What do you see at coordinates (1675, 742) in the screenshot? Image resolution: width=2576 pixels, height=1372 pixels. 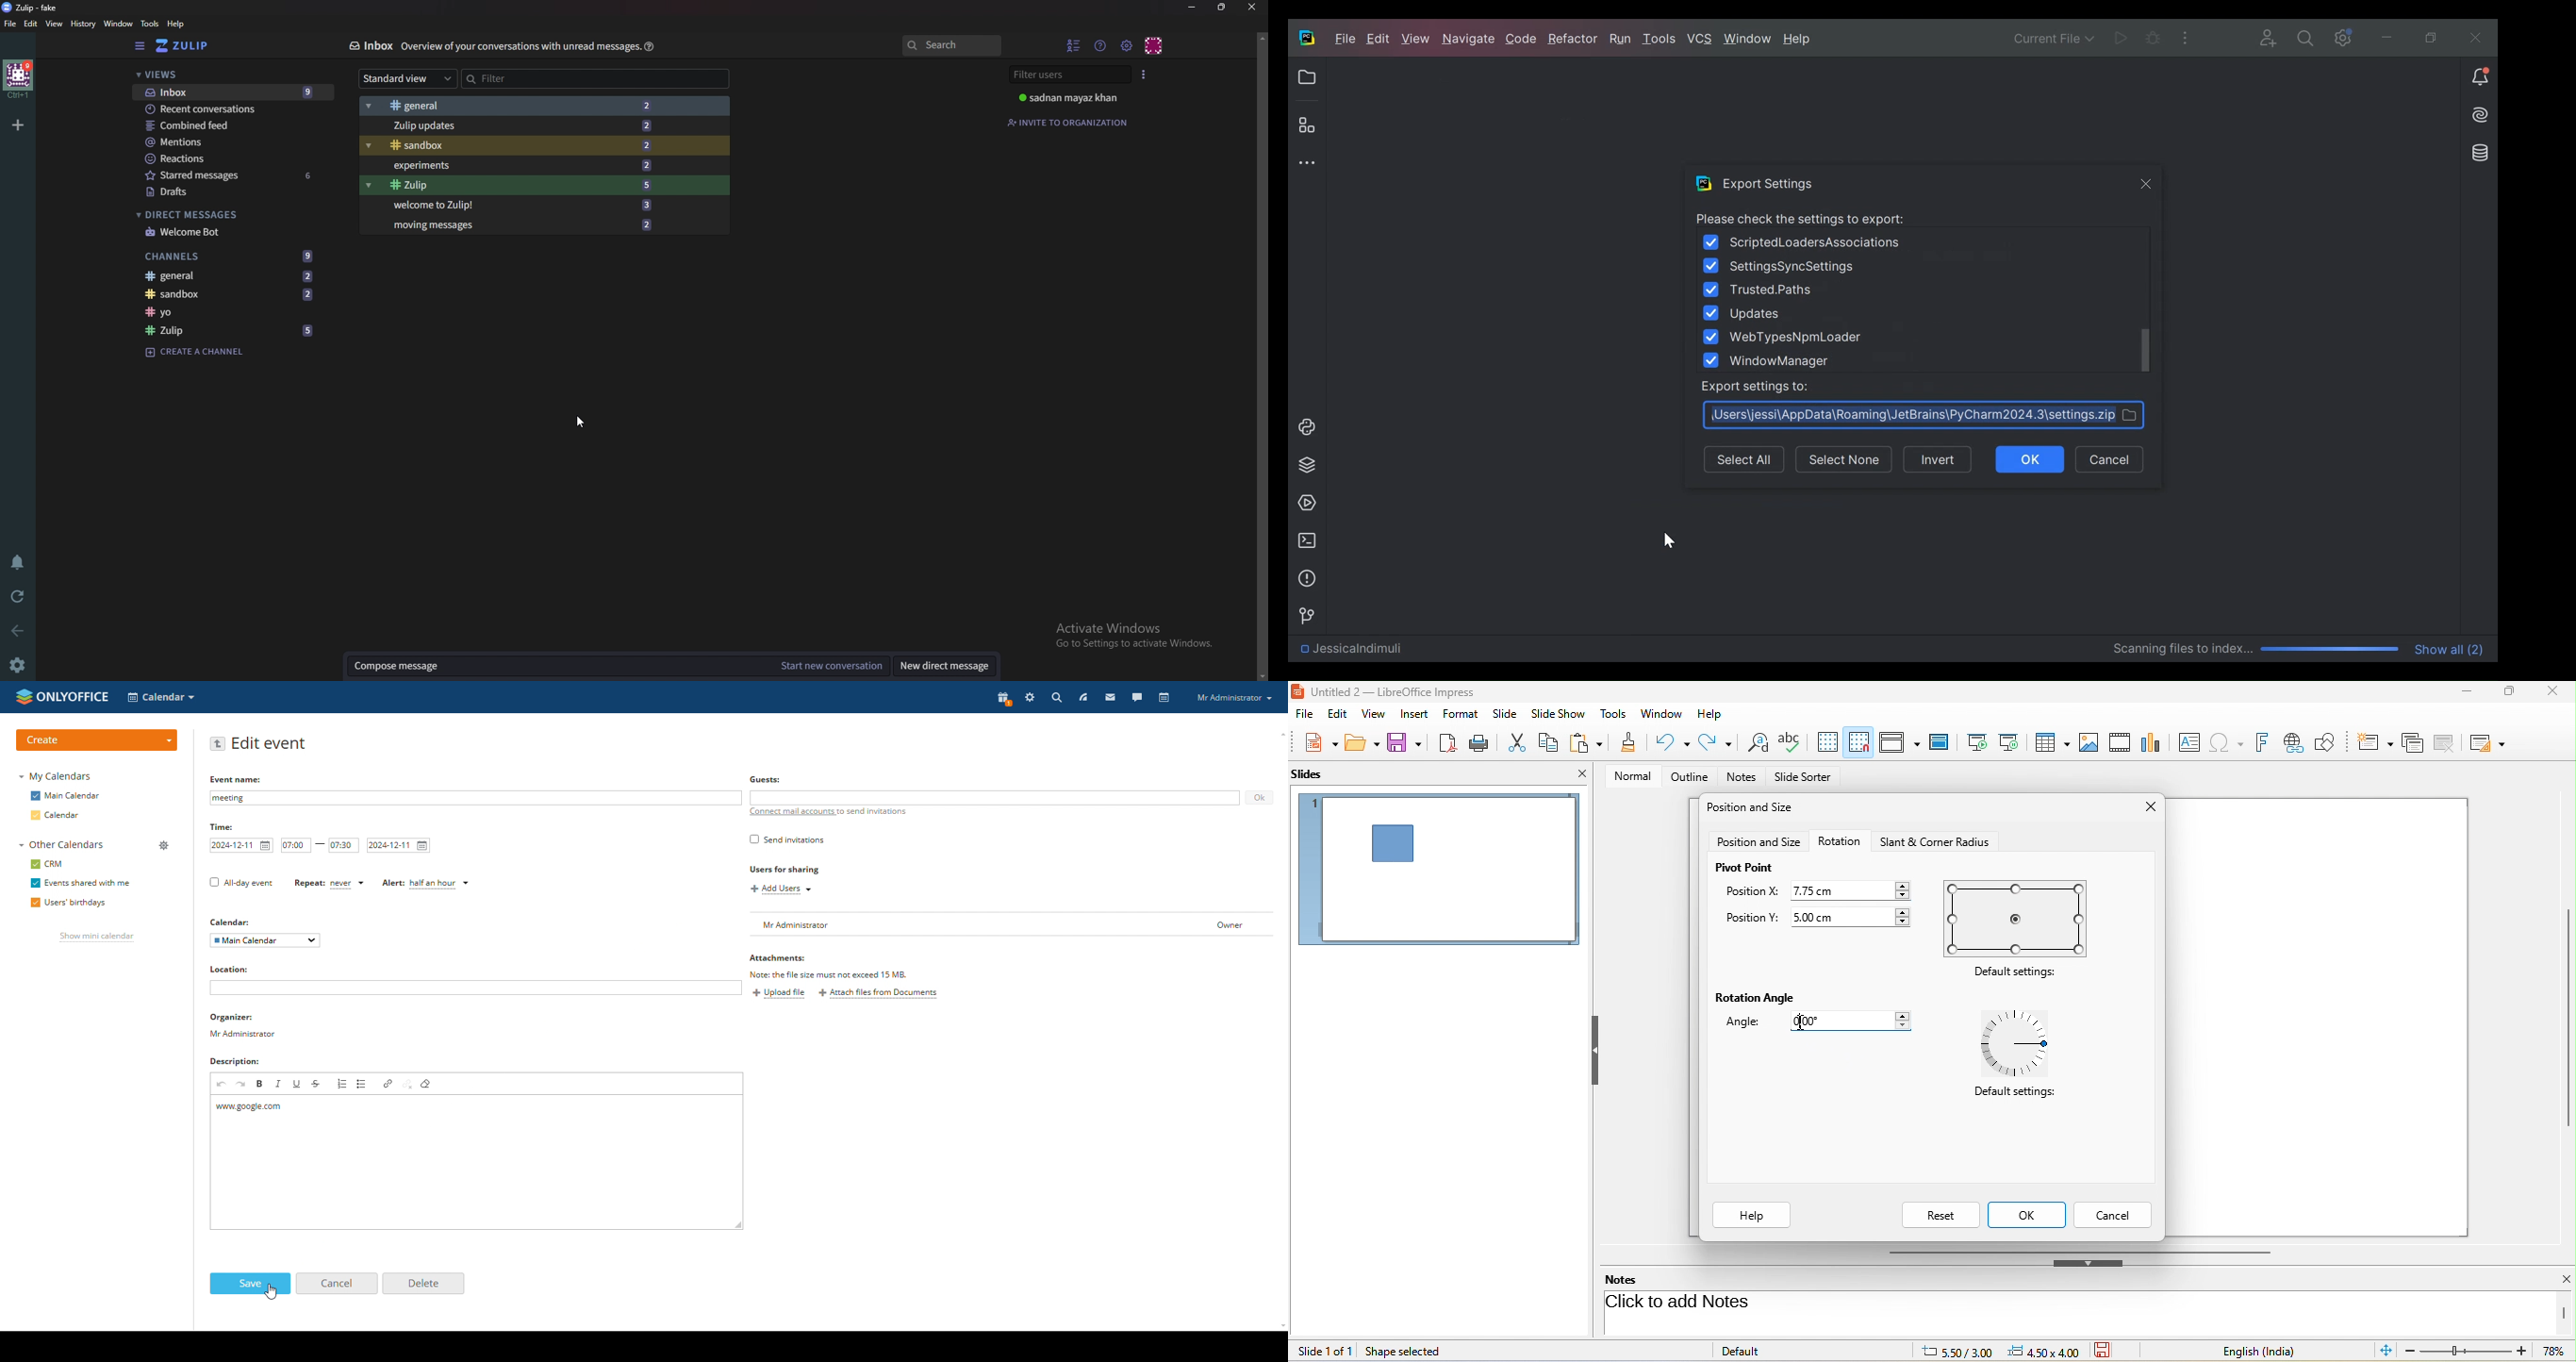 I see `undo` at bounding box center [1675, 742].